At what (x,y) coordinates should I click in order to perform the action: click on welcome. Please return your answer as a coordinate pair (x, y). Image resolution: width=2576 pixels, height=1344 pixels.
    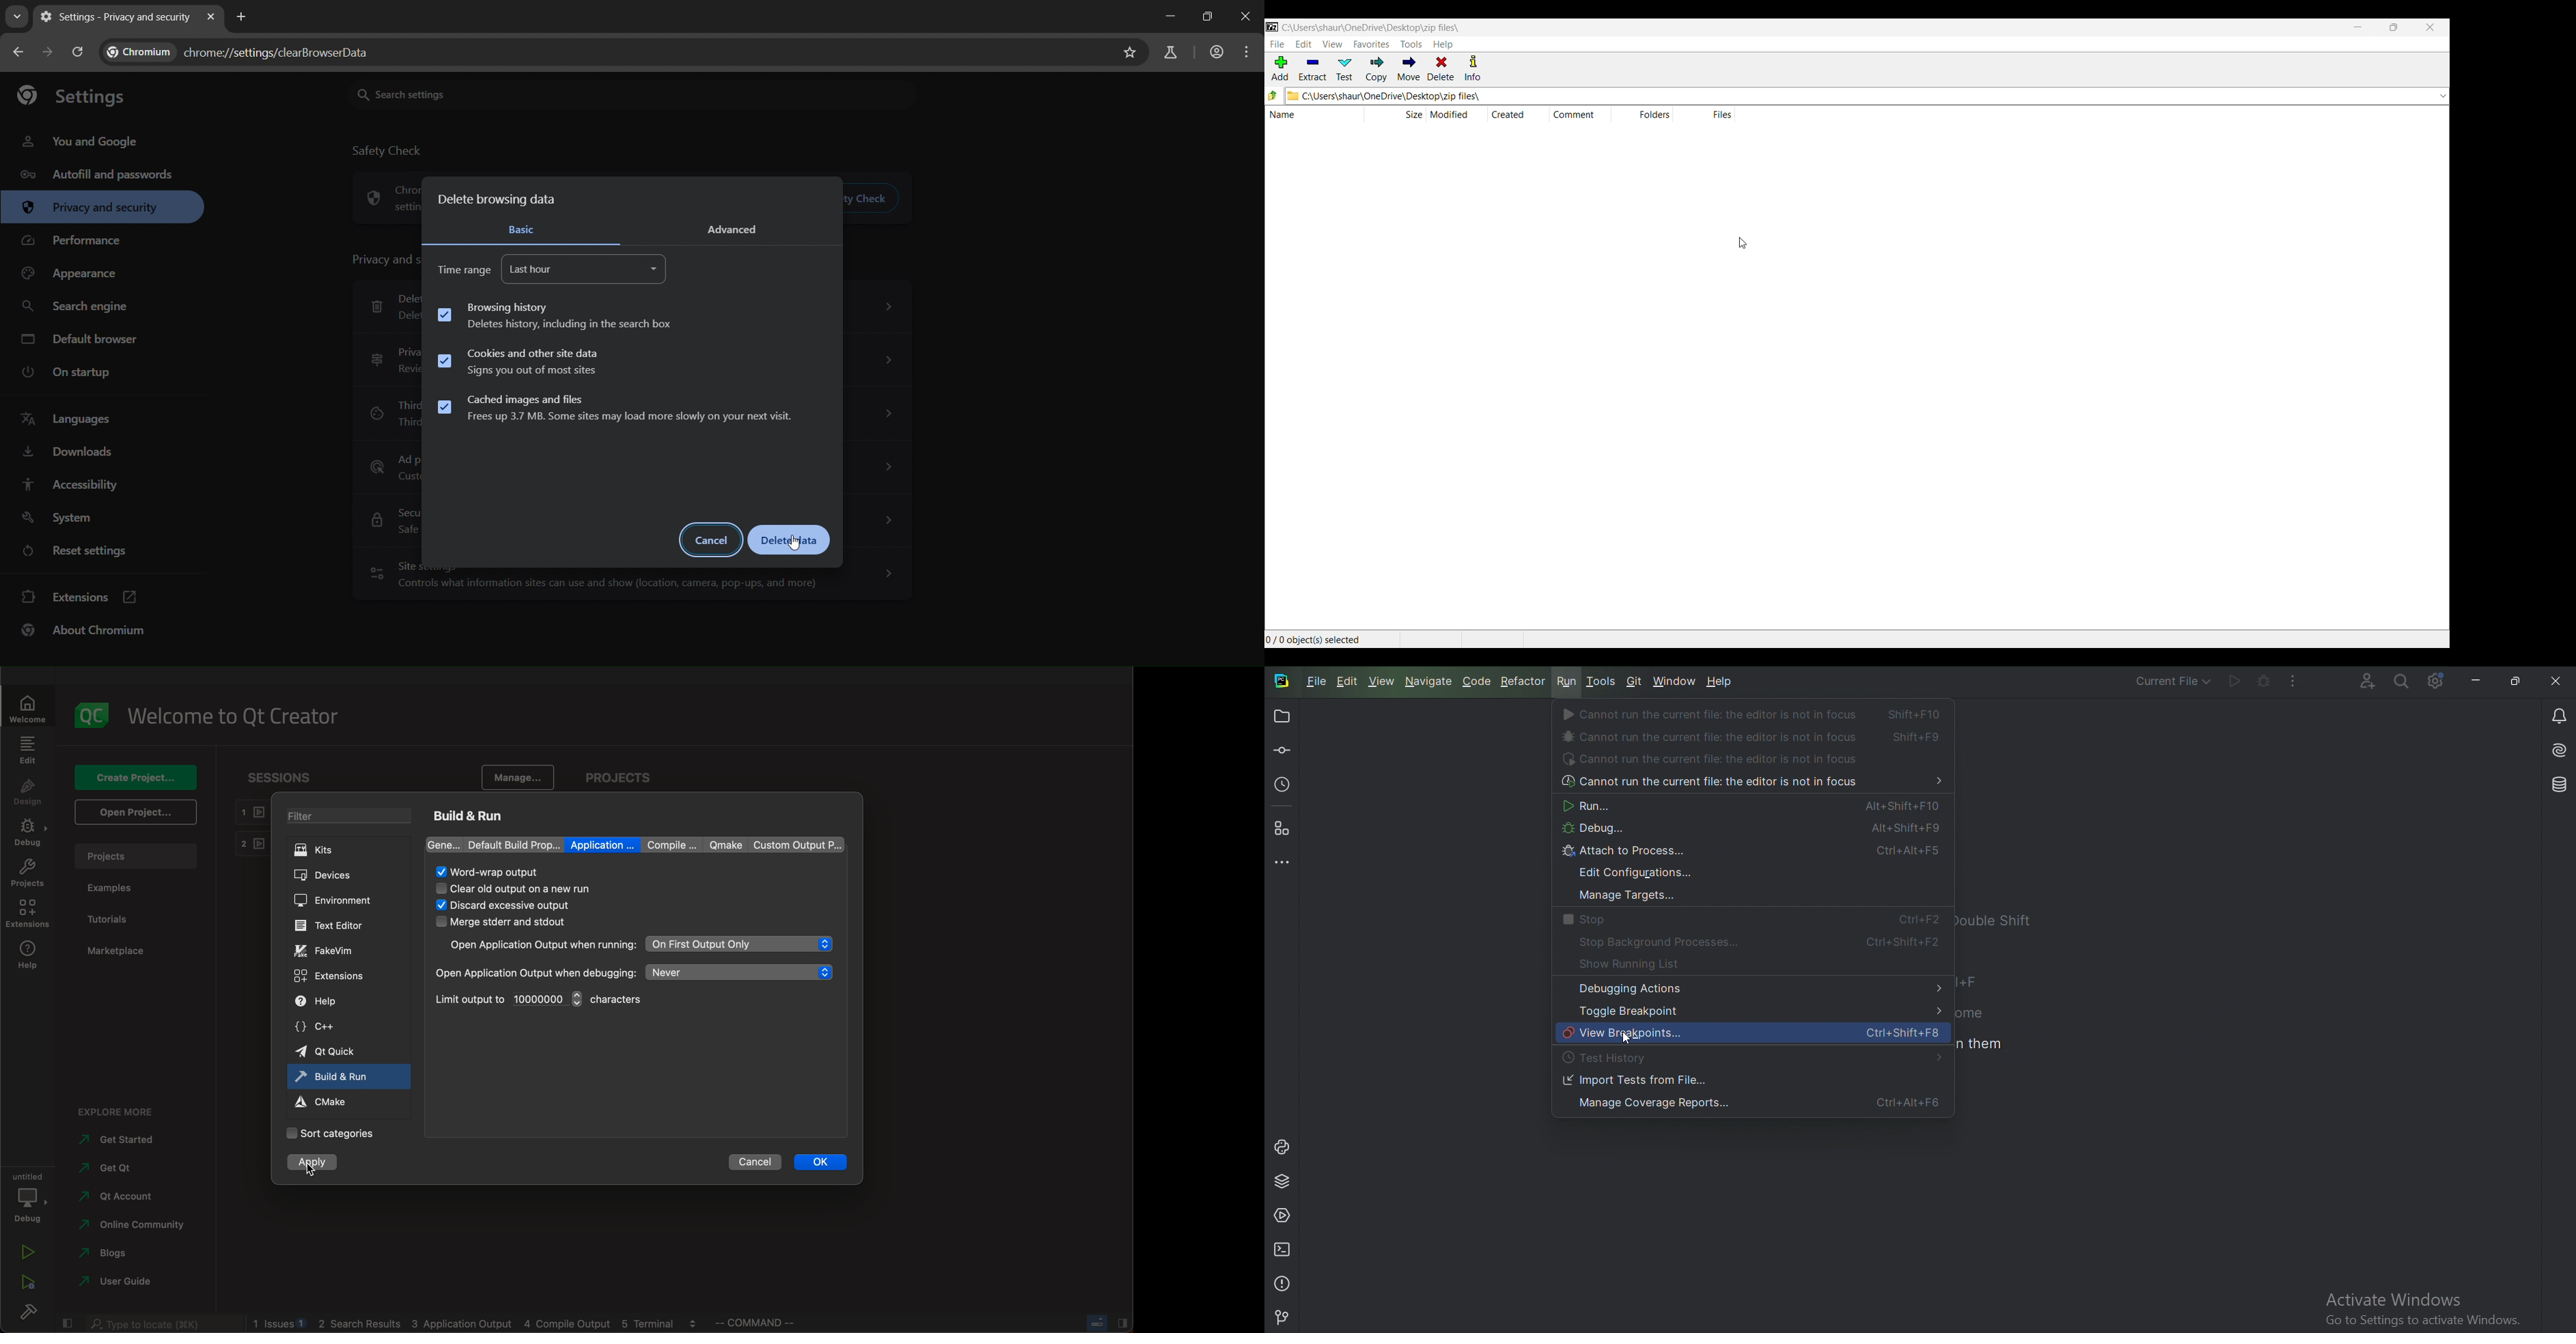
    Looking at the image, I should click on (236, 716).